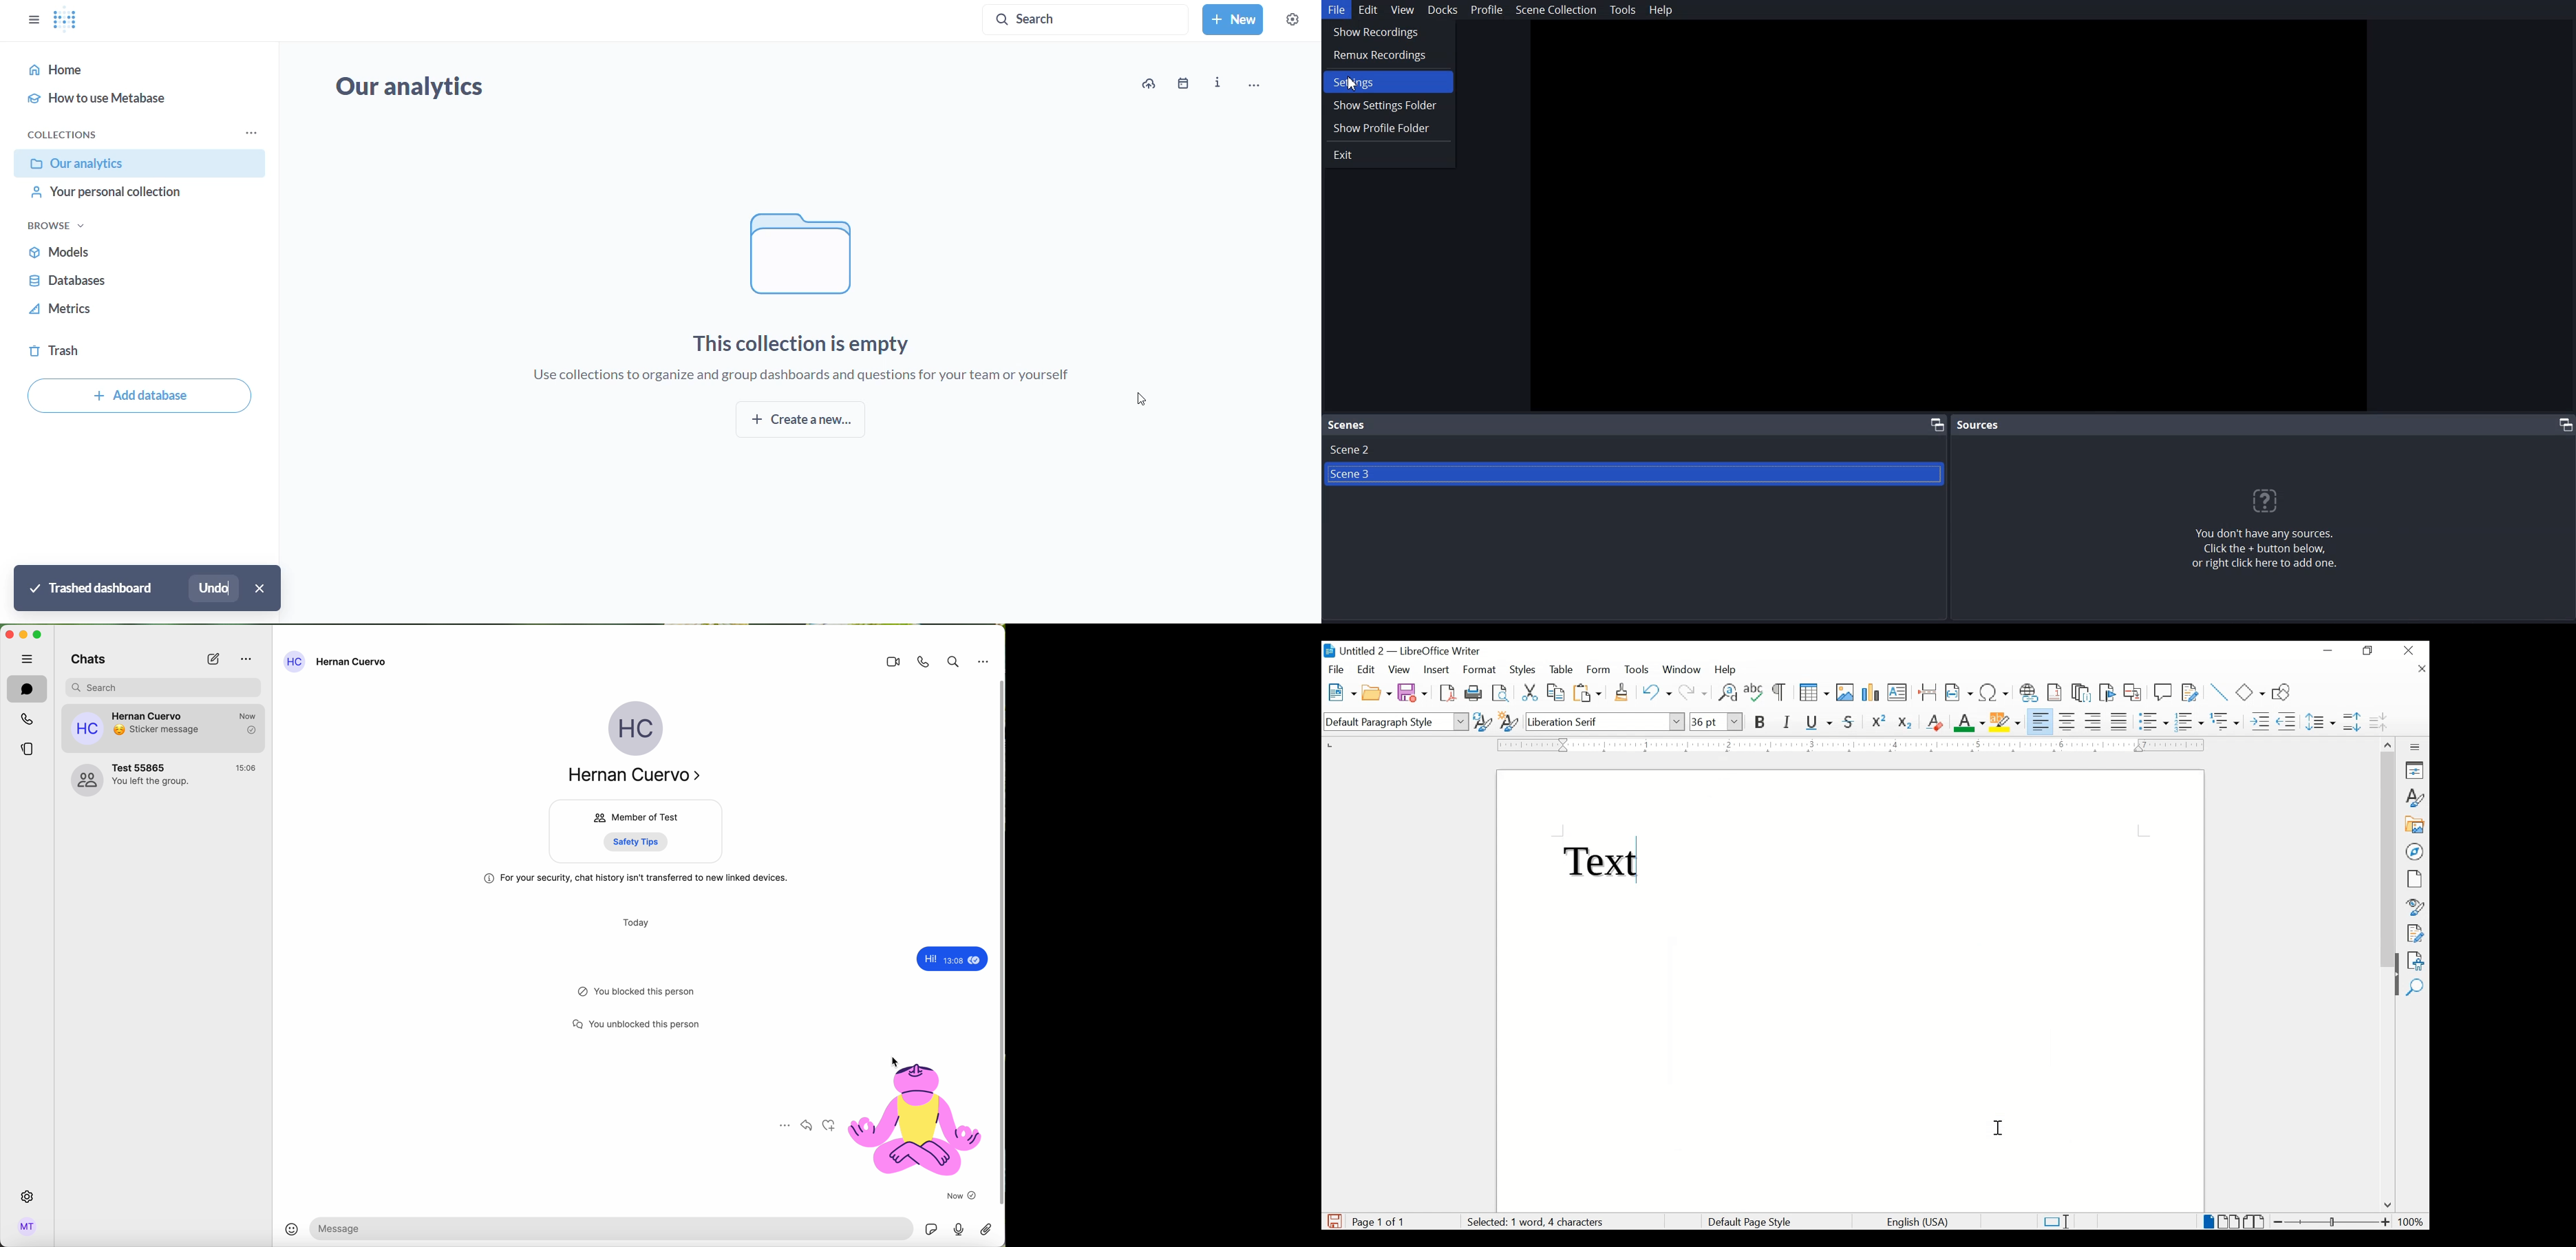 Image resolution: width=2576 pixels, height=1260 pixels. I want to click on space to write the message, so click(612, 1228).